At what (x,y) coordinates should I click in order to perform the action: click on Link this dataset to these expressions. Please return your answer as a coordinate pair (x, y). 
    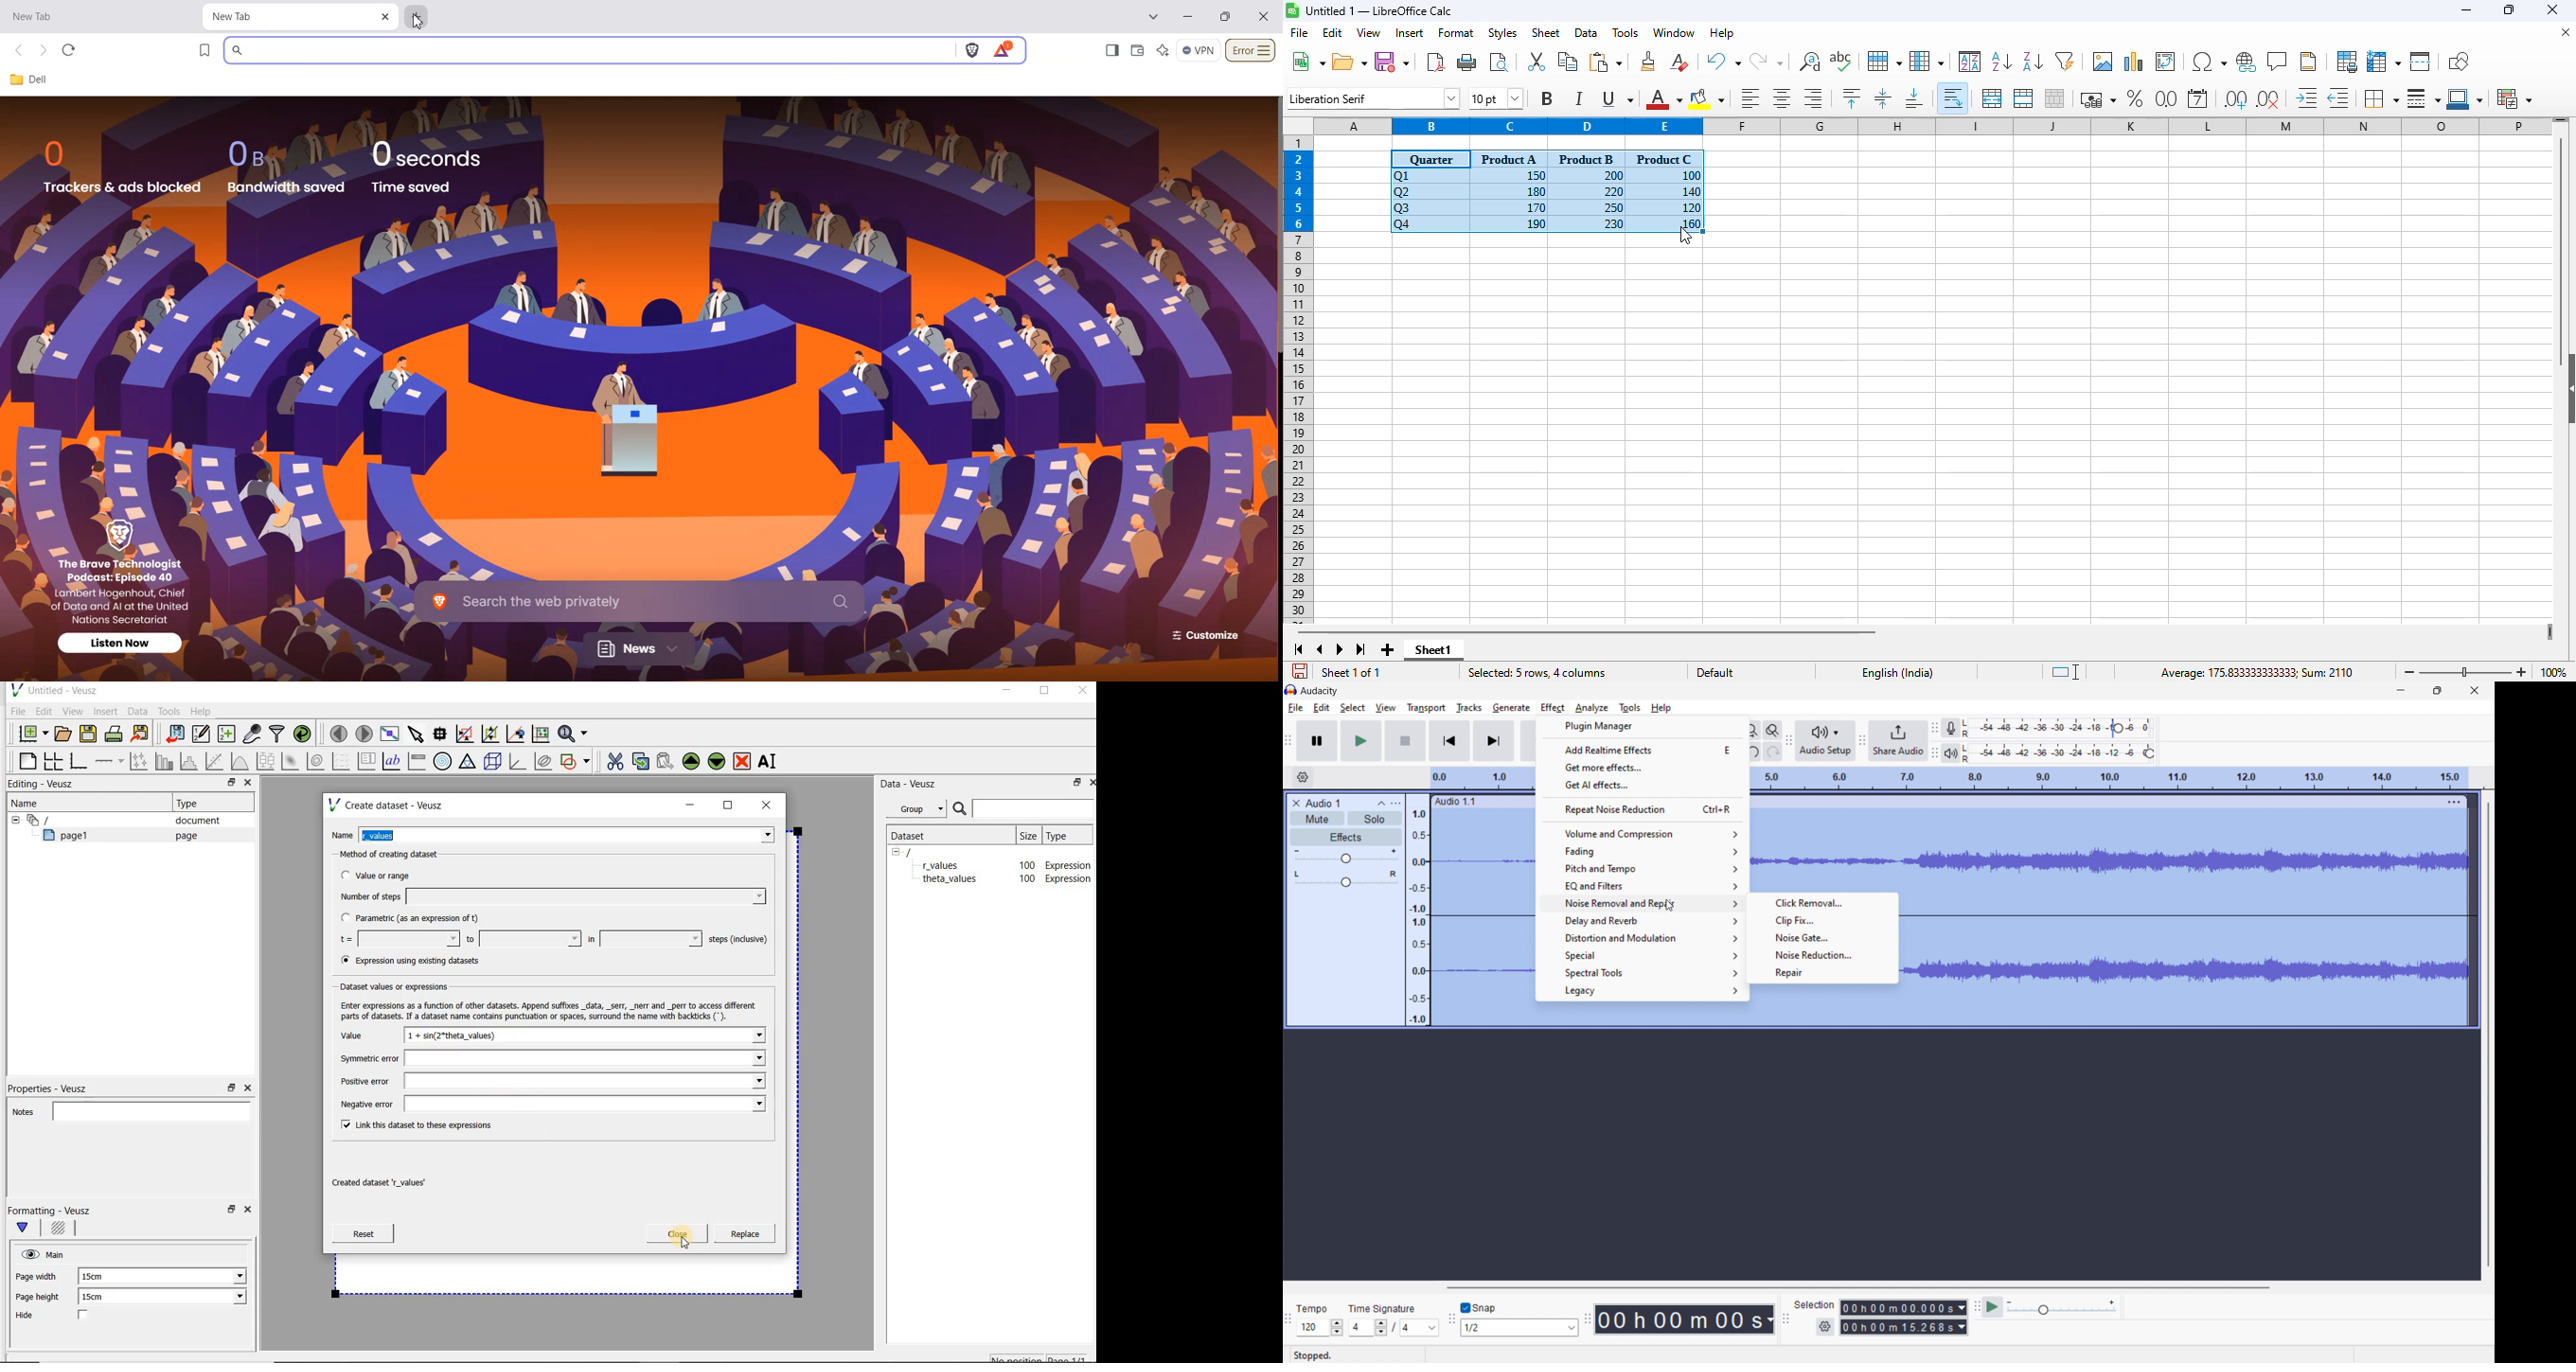
    Looking at the image, I should click on (414, 1124).